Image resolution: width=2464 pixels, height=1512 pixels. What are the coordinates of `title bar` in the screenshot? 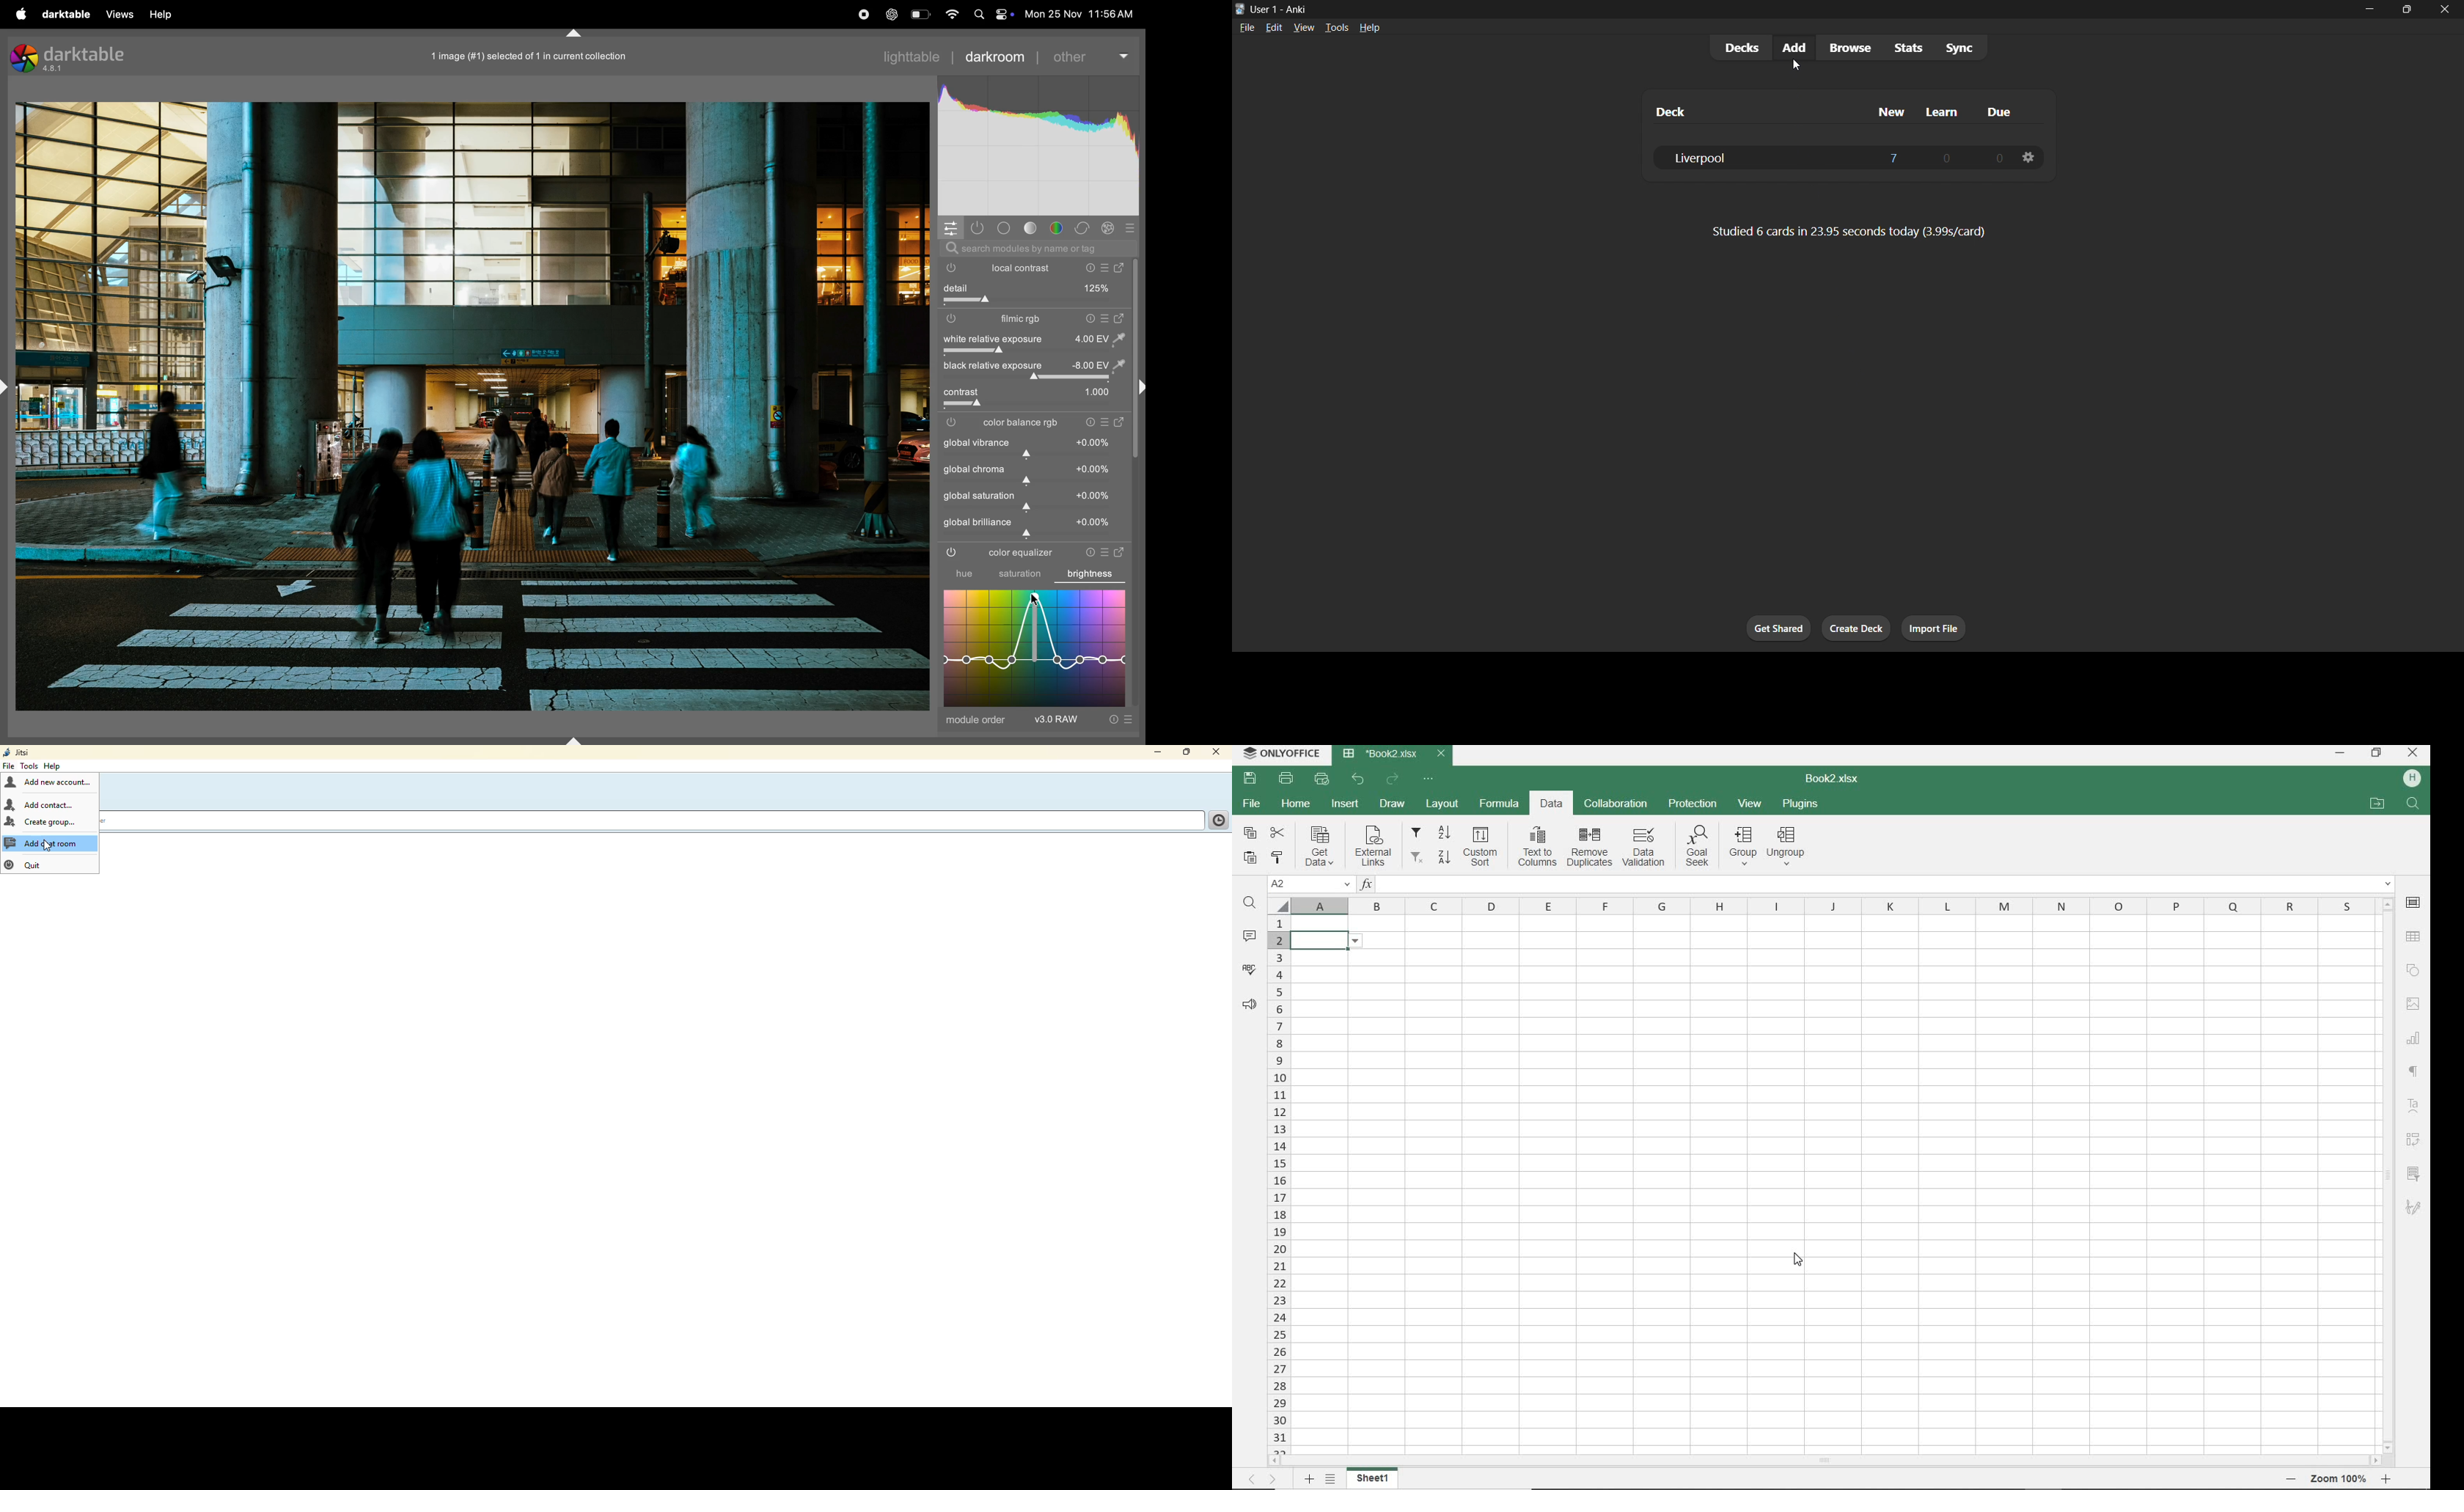 It's located at (1787, 8).